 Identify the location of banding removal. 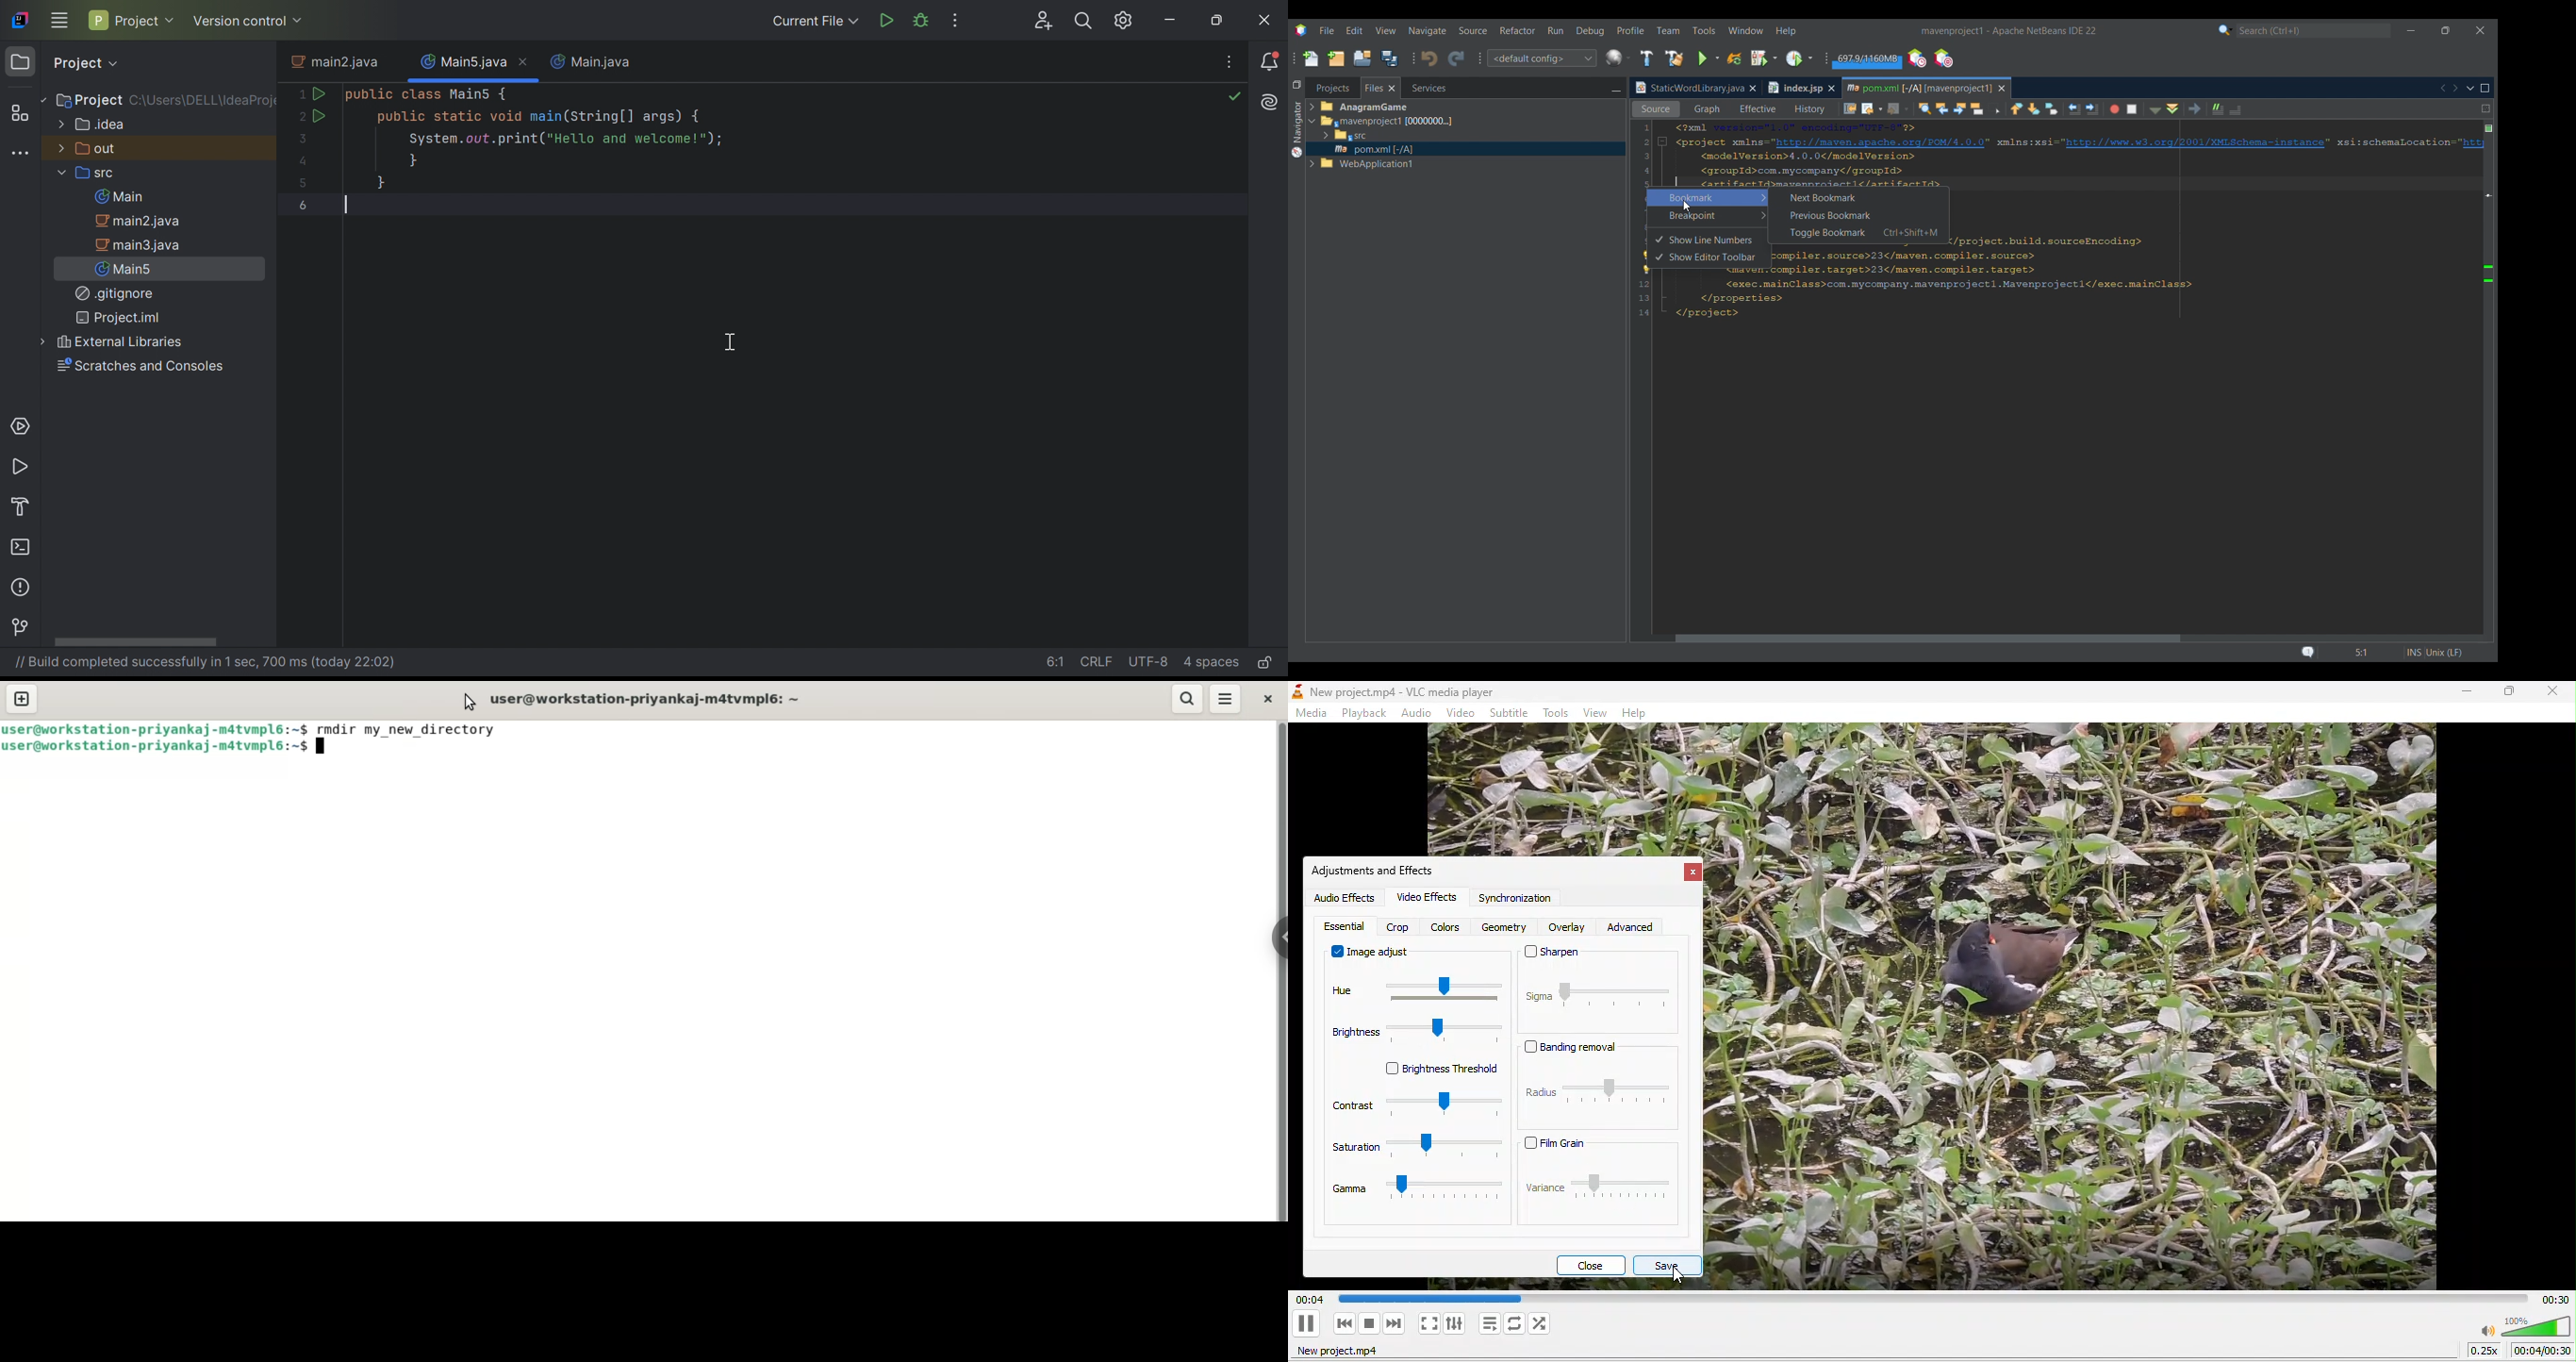
(1582, 1052).